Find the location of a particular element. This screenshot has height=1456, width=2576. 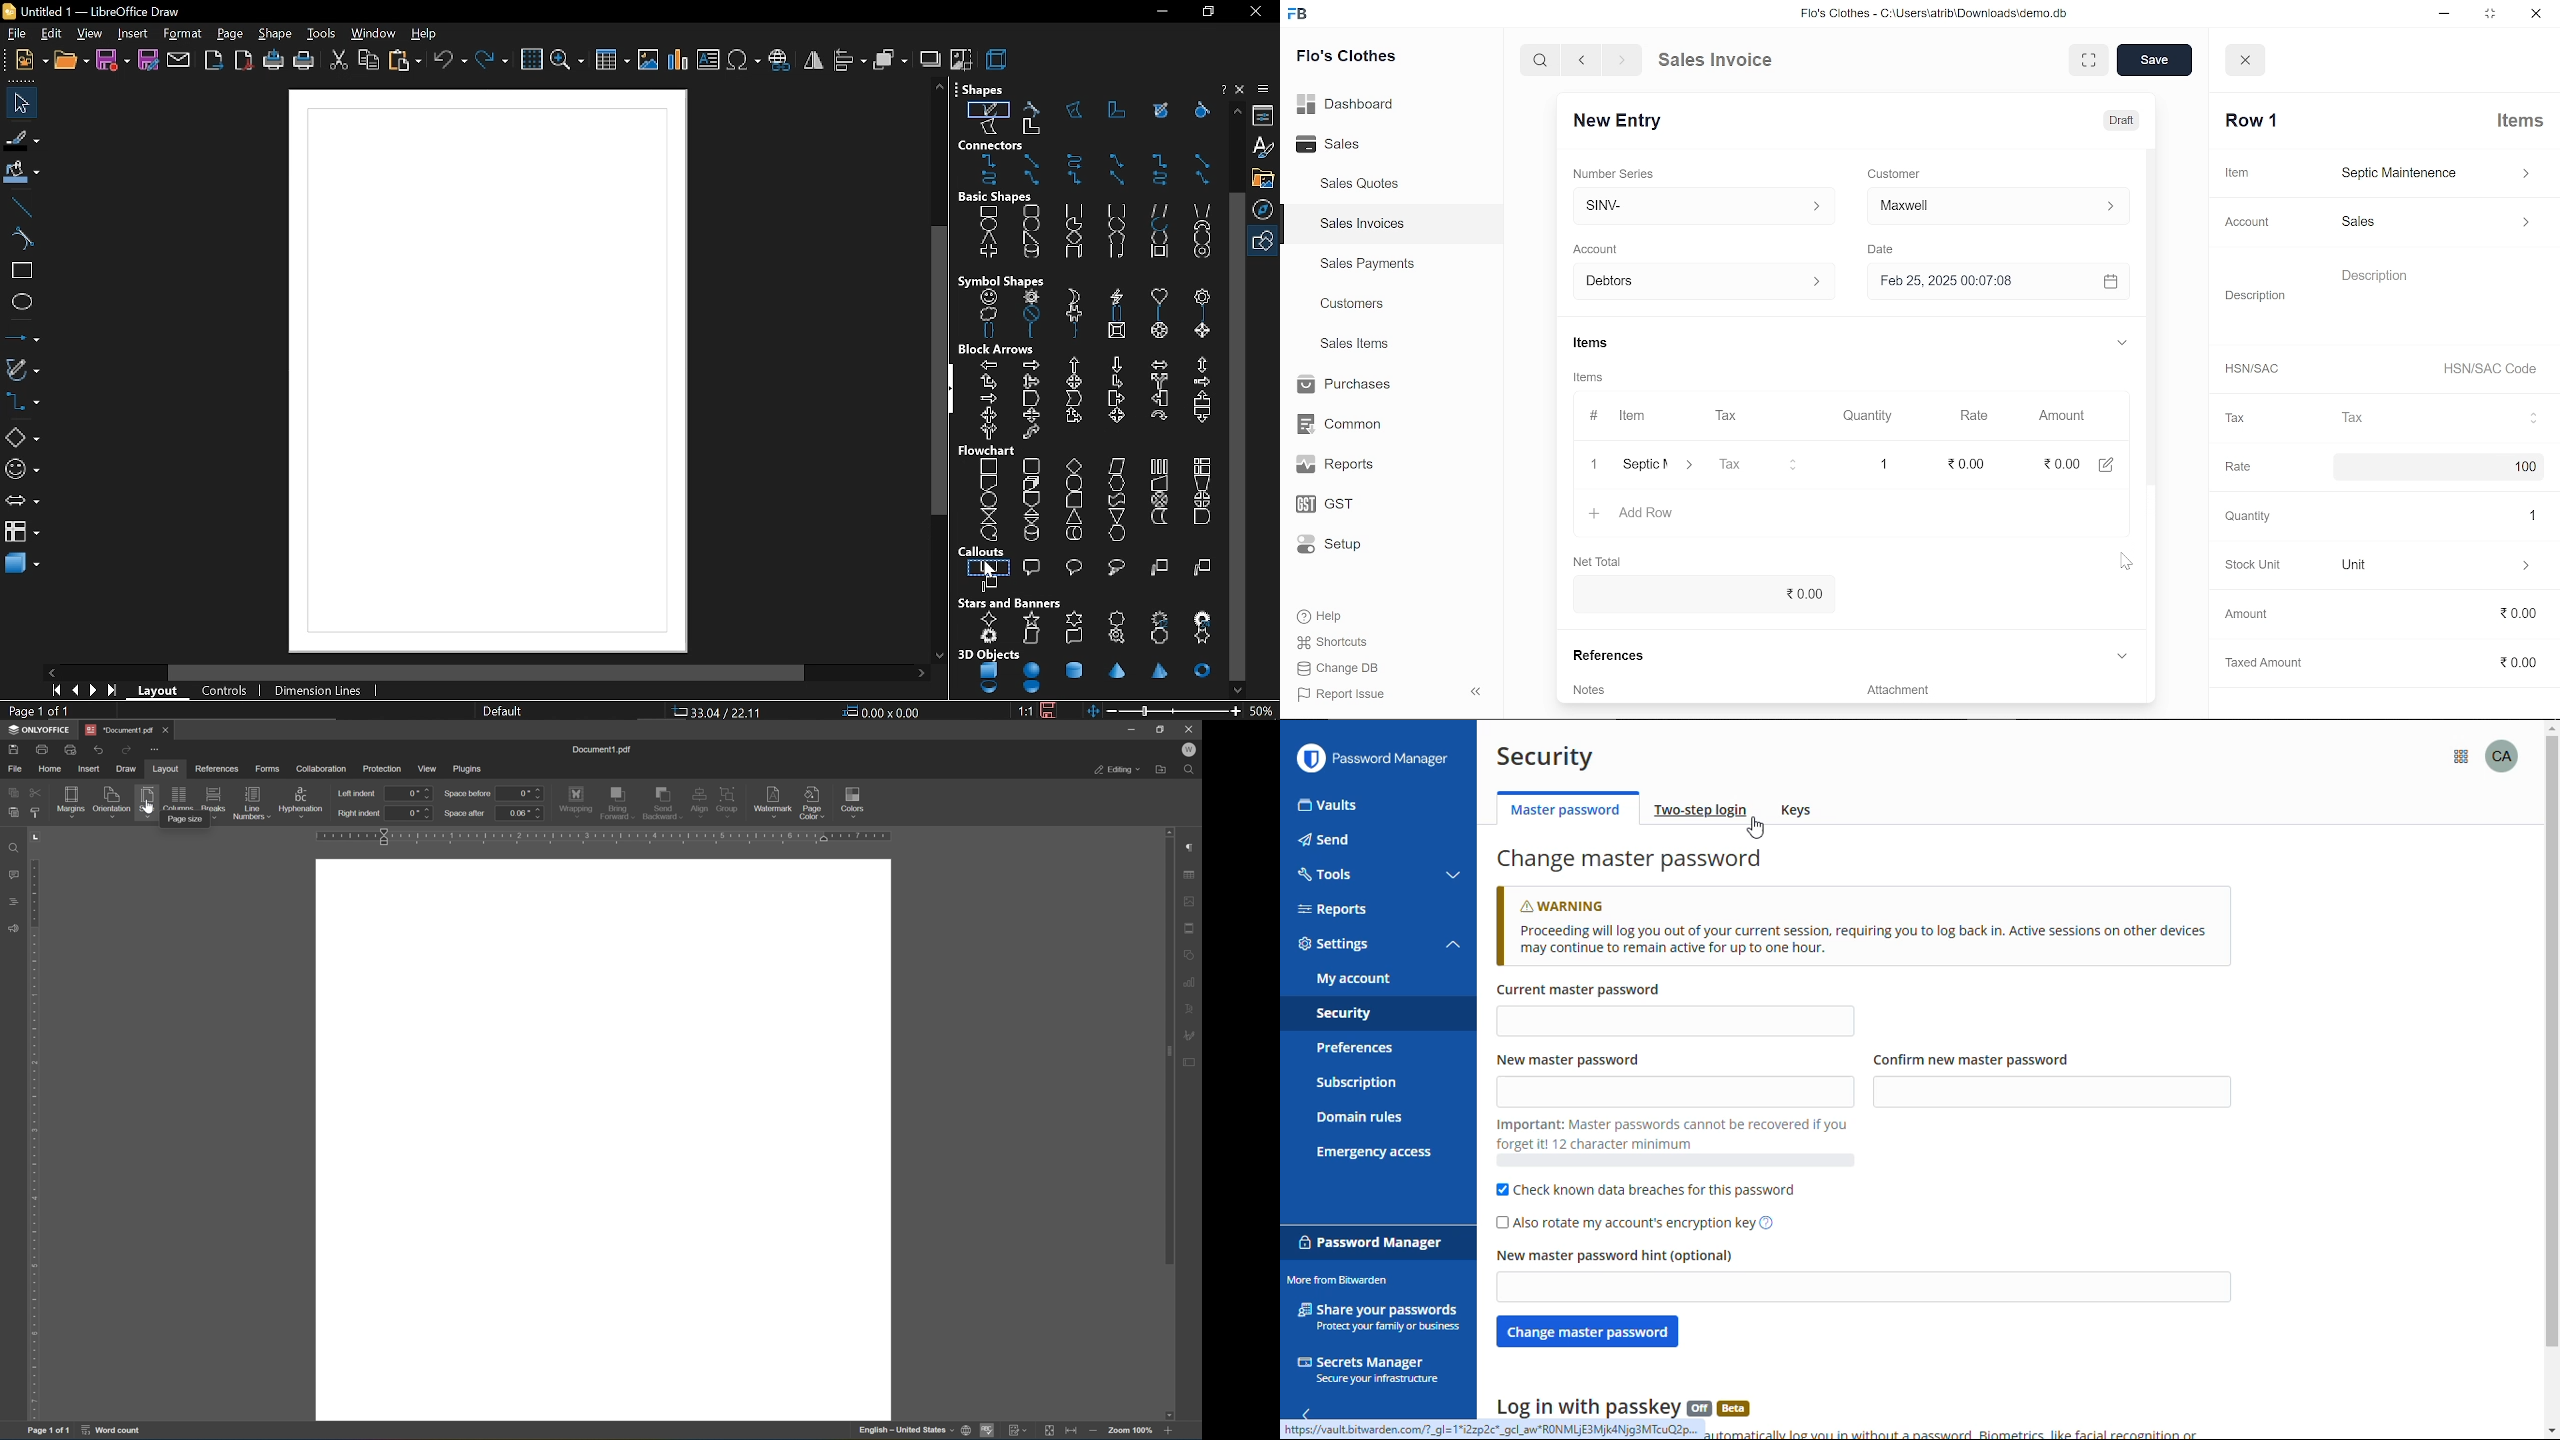

controls is located at coordinates (223, 692).